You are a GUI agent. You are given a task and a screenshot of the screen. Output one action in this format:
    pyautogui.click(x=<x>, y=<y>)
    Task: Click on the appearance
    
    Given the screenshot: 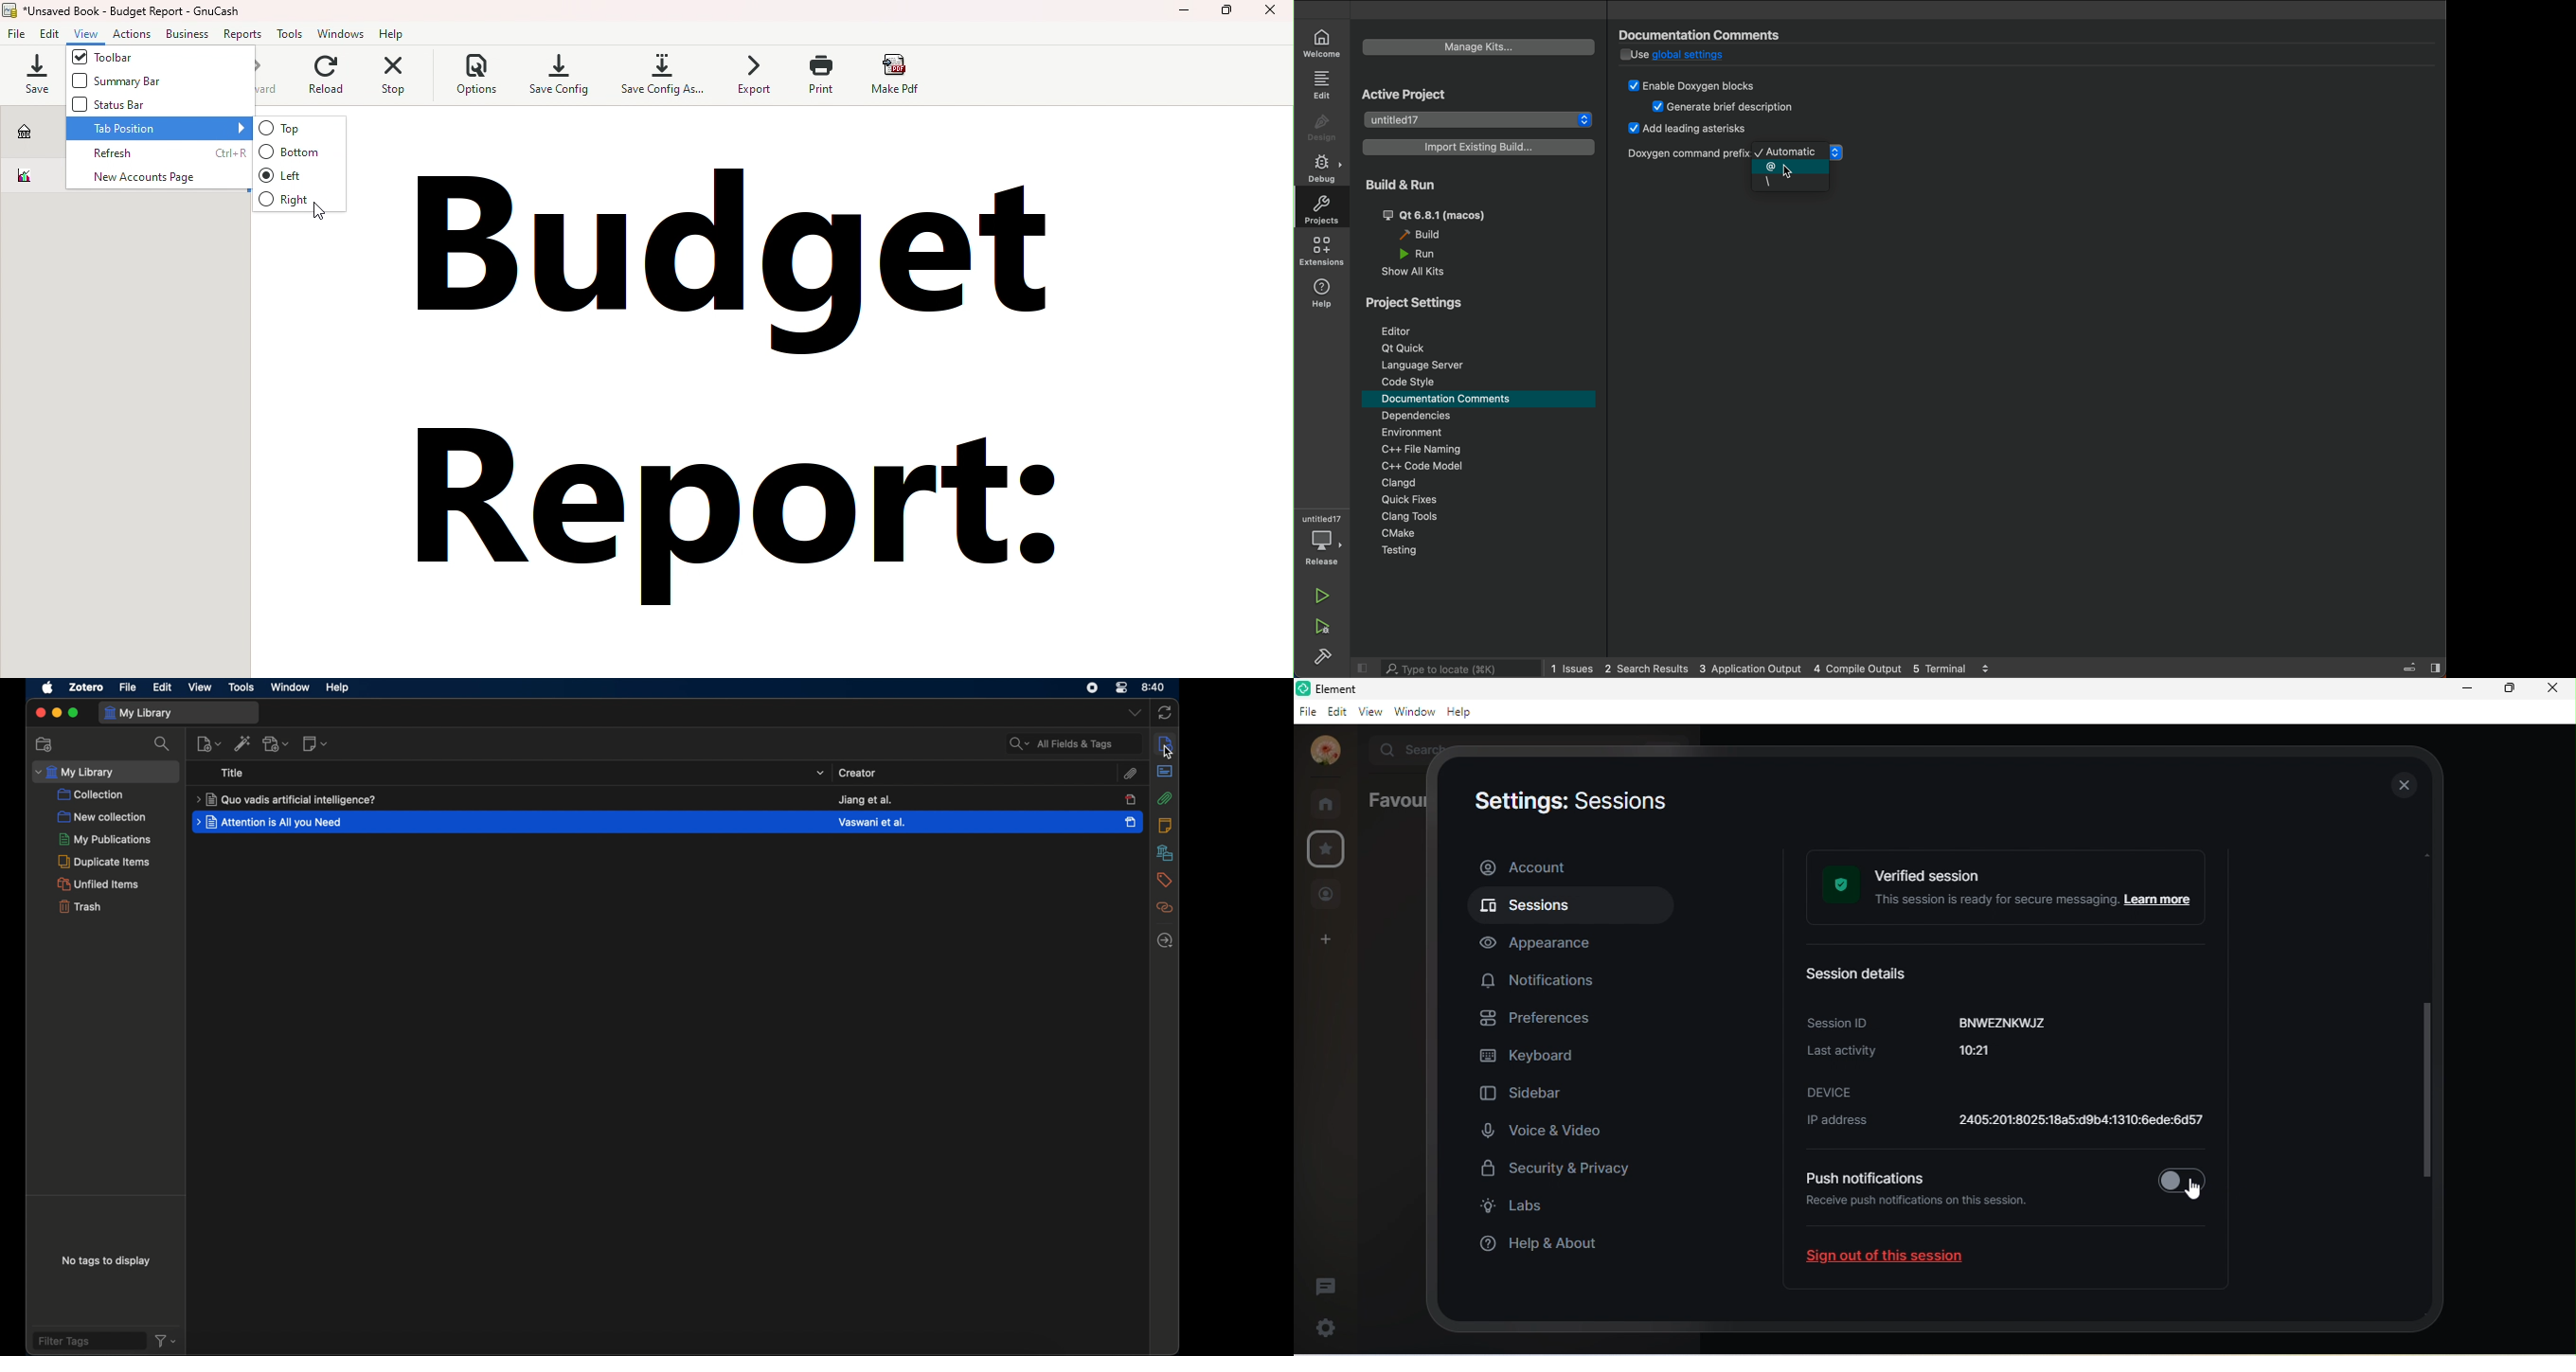 What is the action you would take?
    pyautogui.click(x=1546, y=943)
    